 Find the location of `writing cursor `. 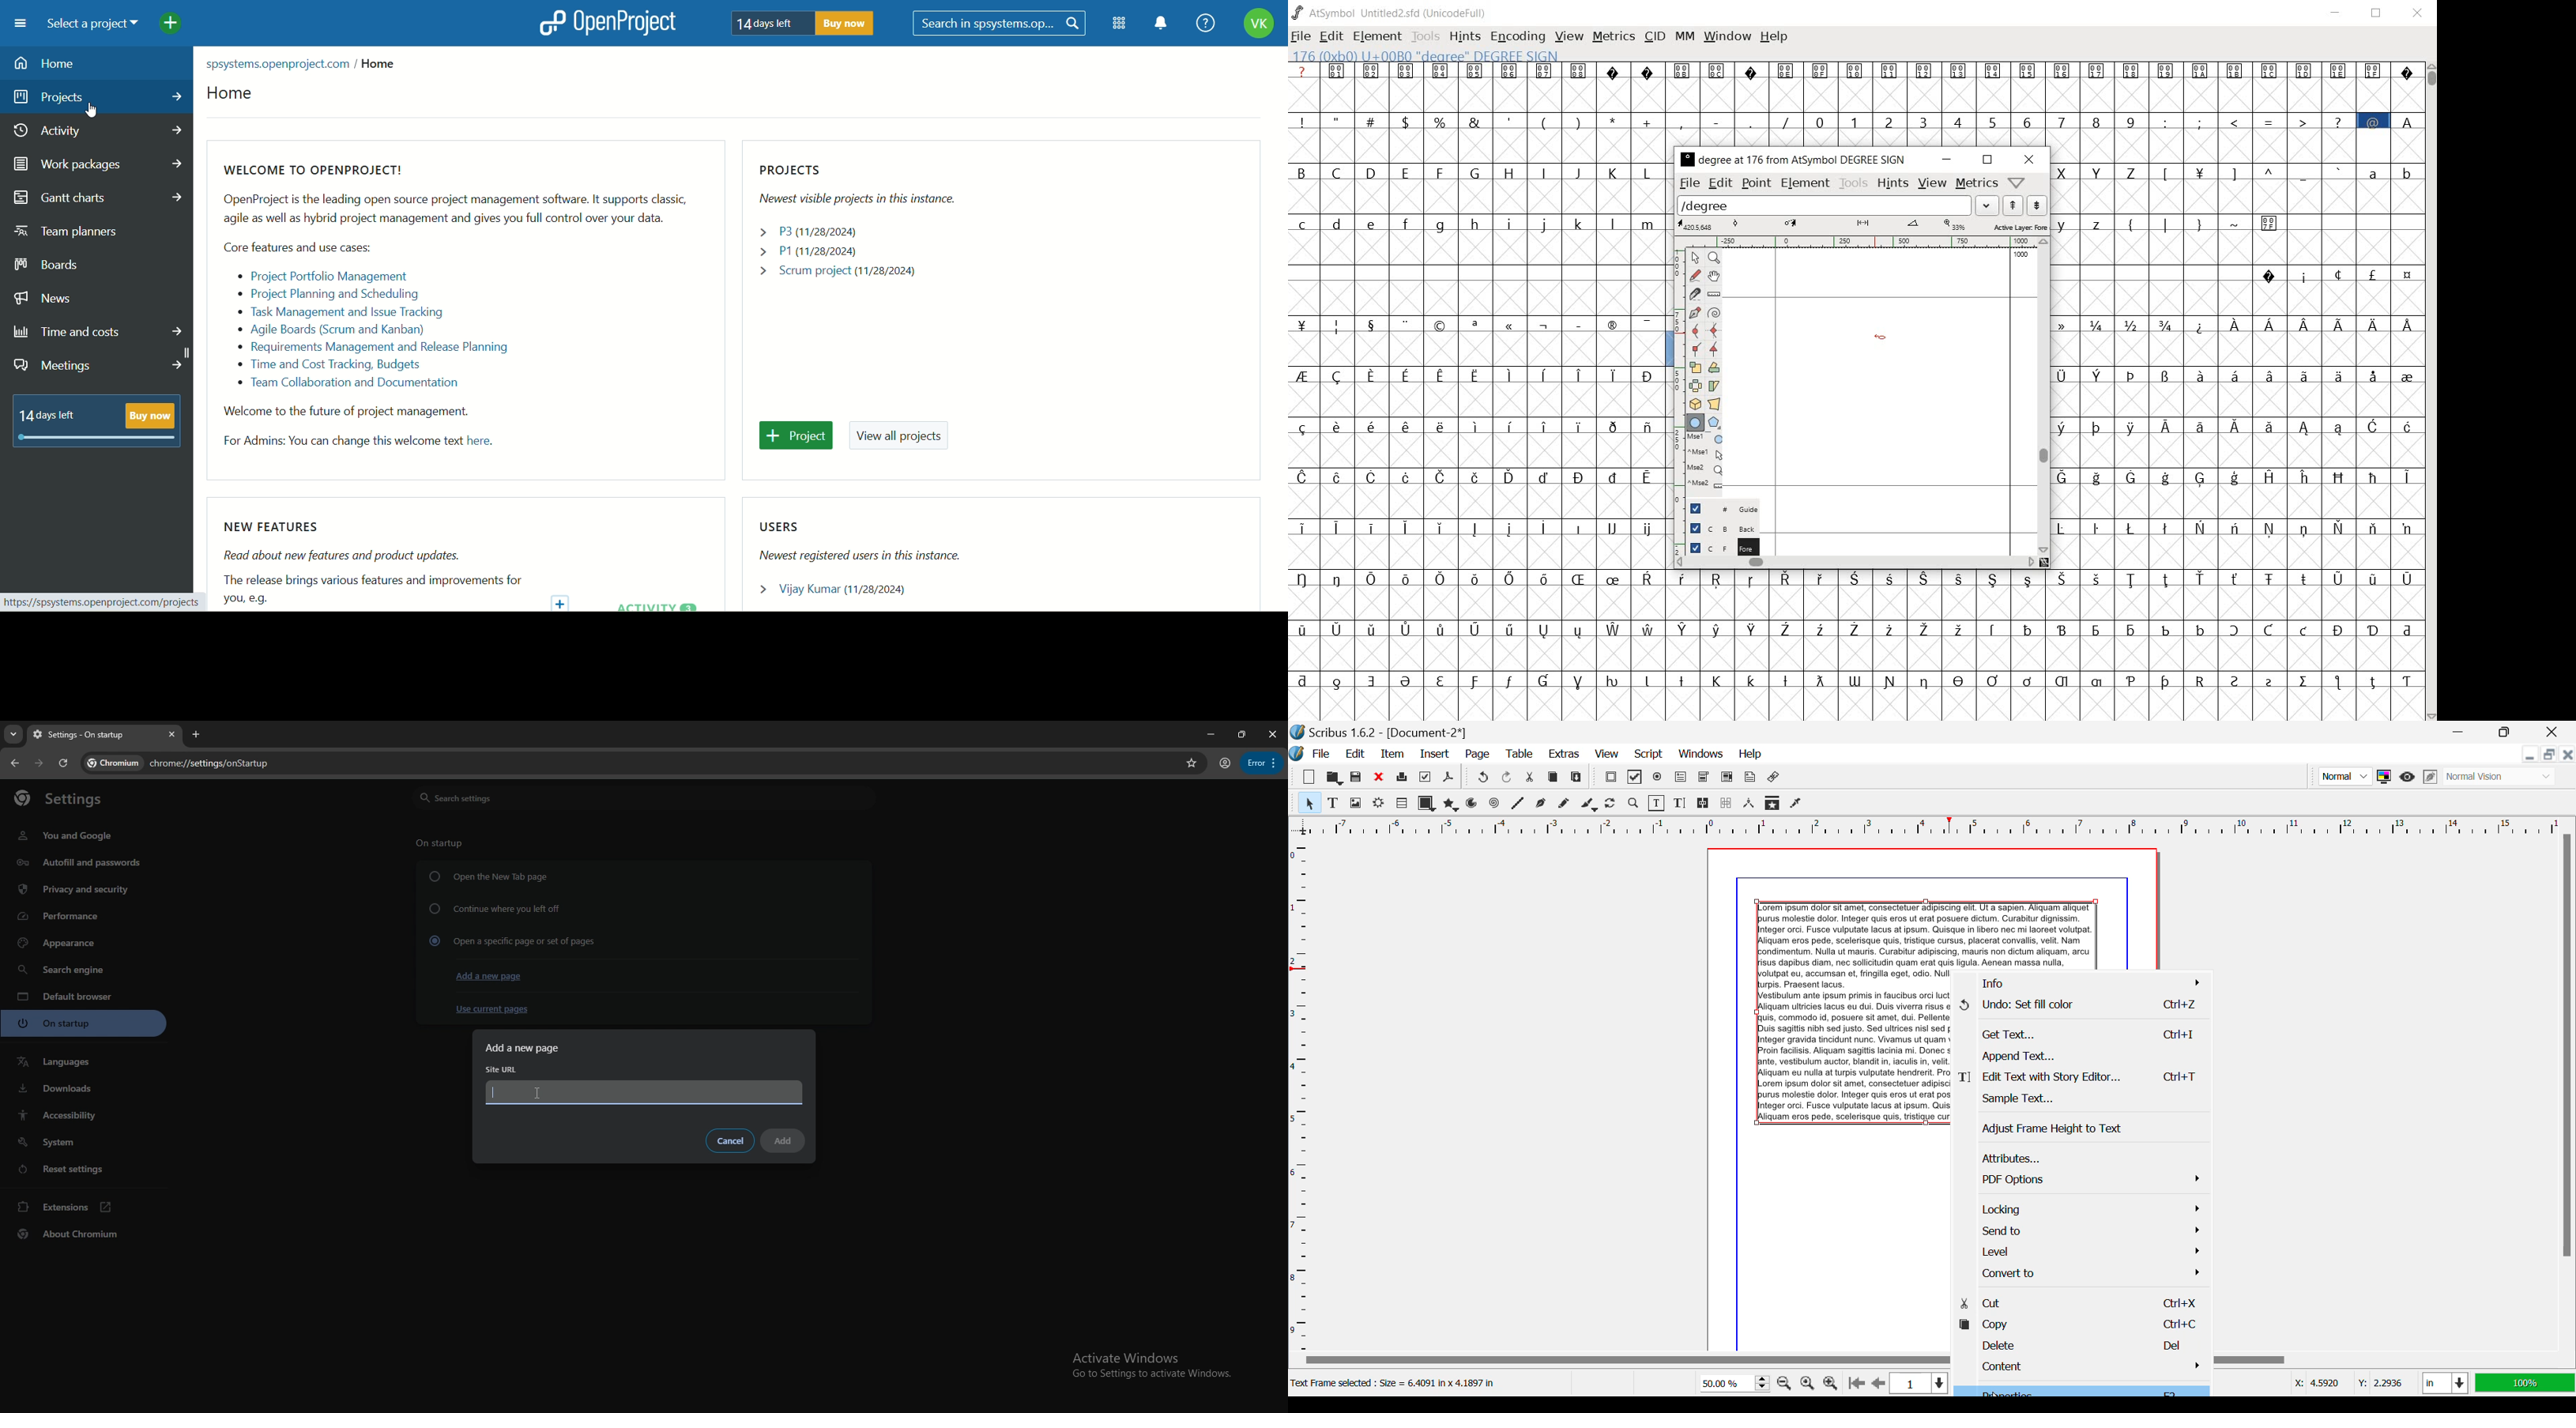

writing cursor  is located at coordinates (494, 1092).